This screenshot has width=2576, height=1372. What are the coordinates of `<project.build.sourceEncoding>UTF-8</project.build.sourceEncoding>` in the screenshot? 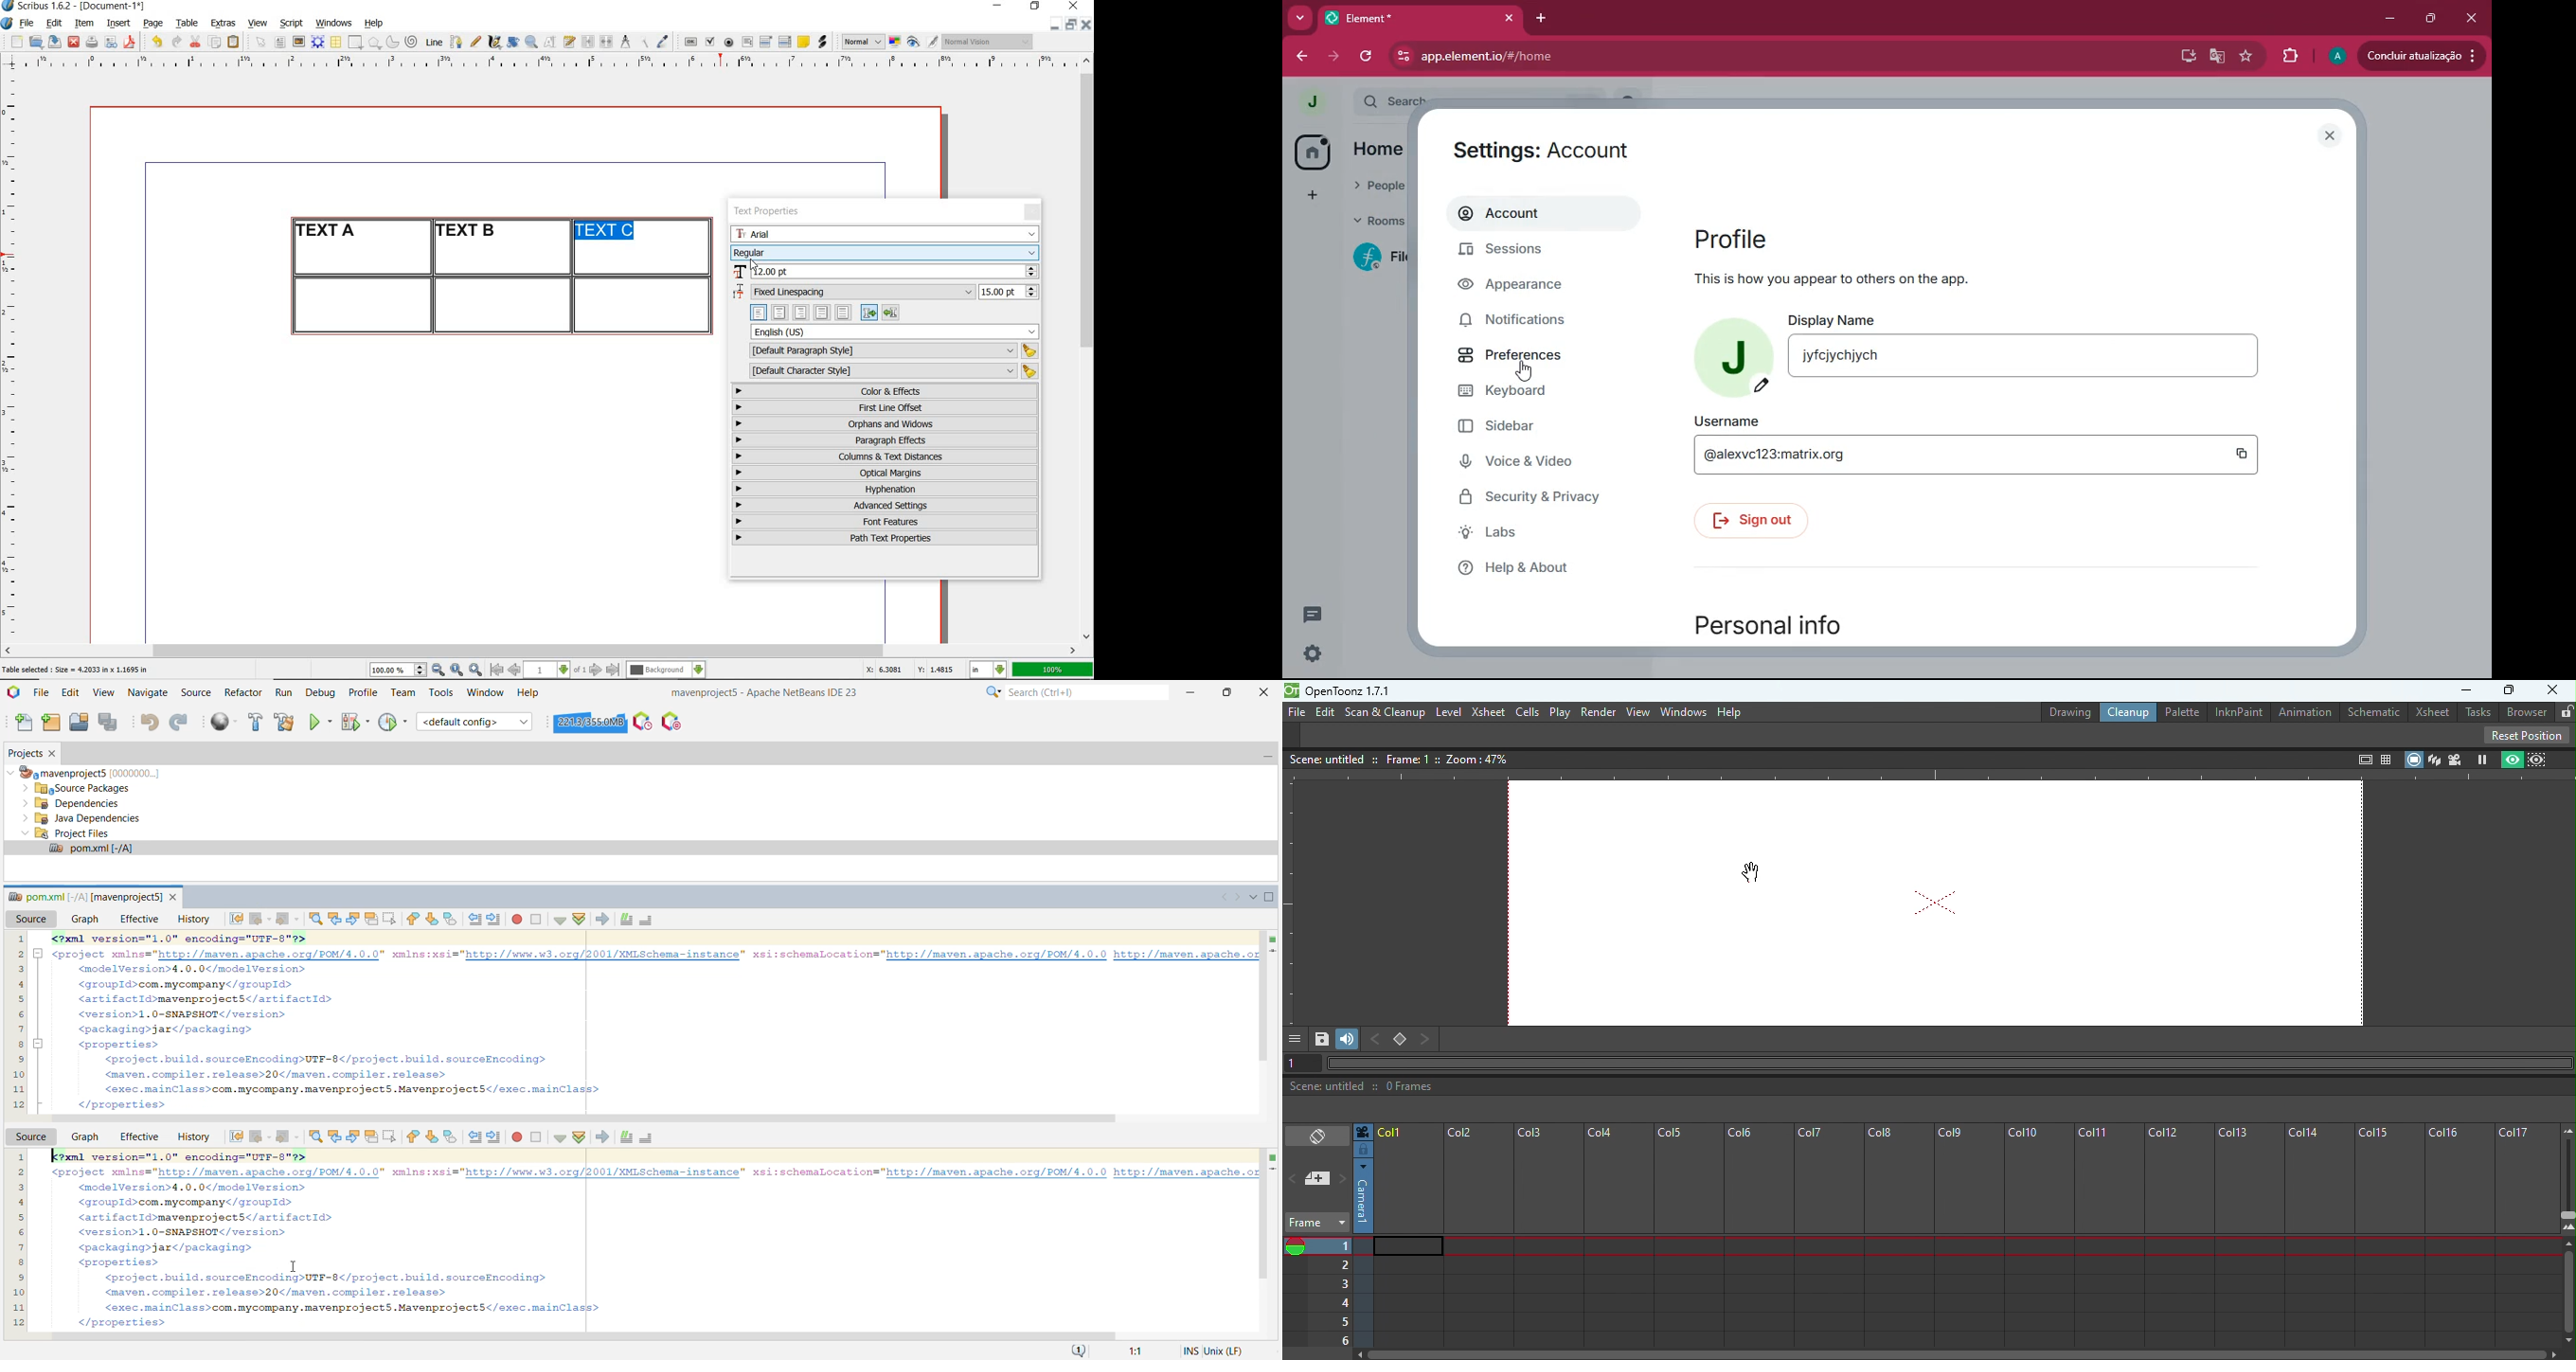 It's located at (330, 1058).